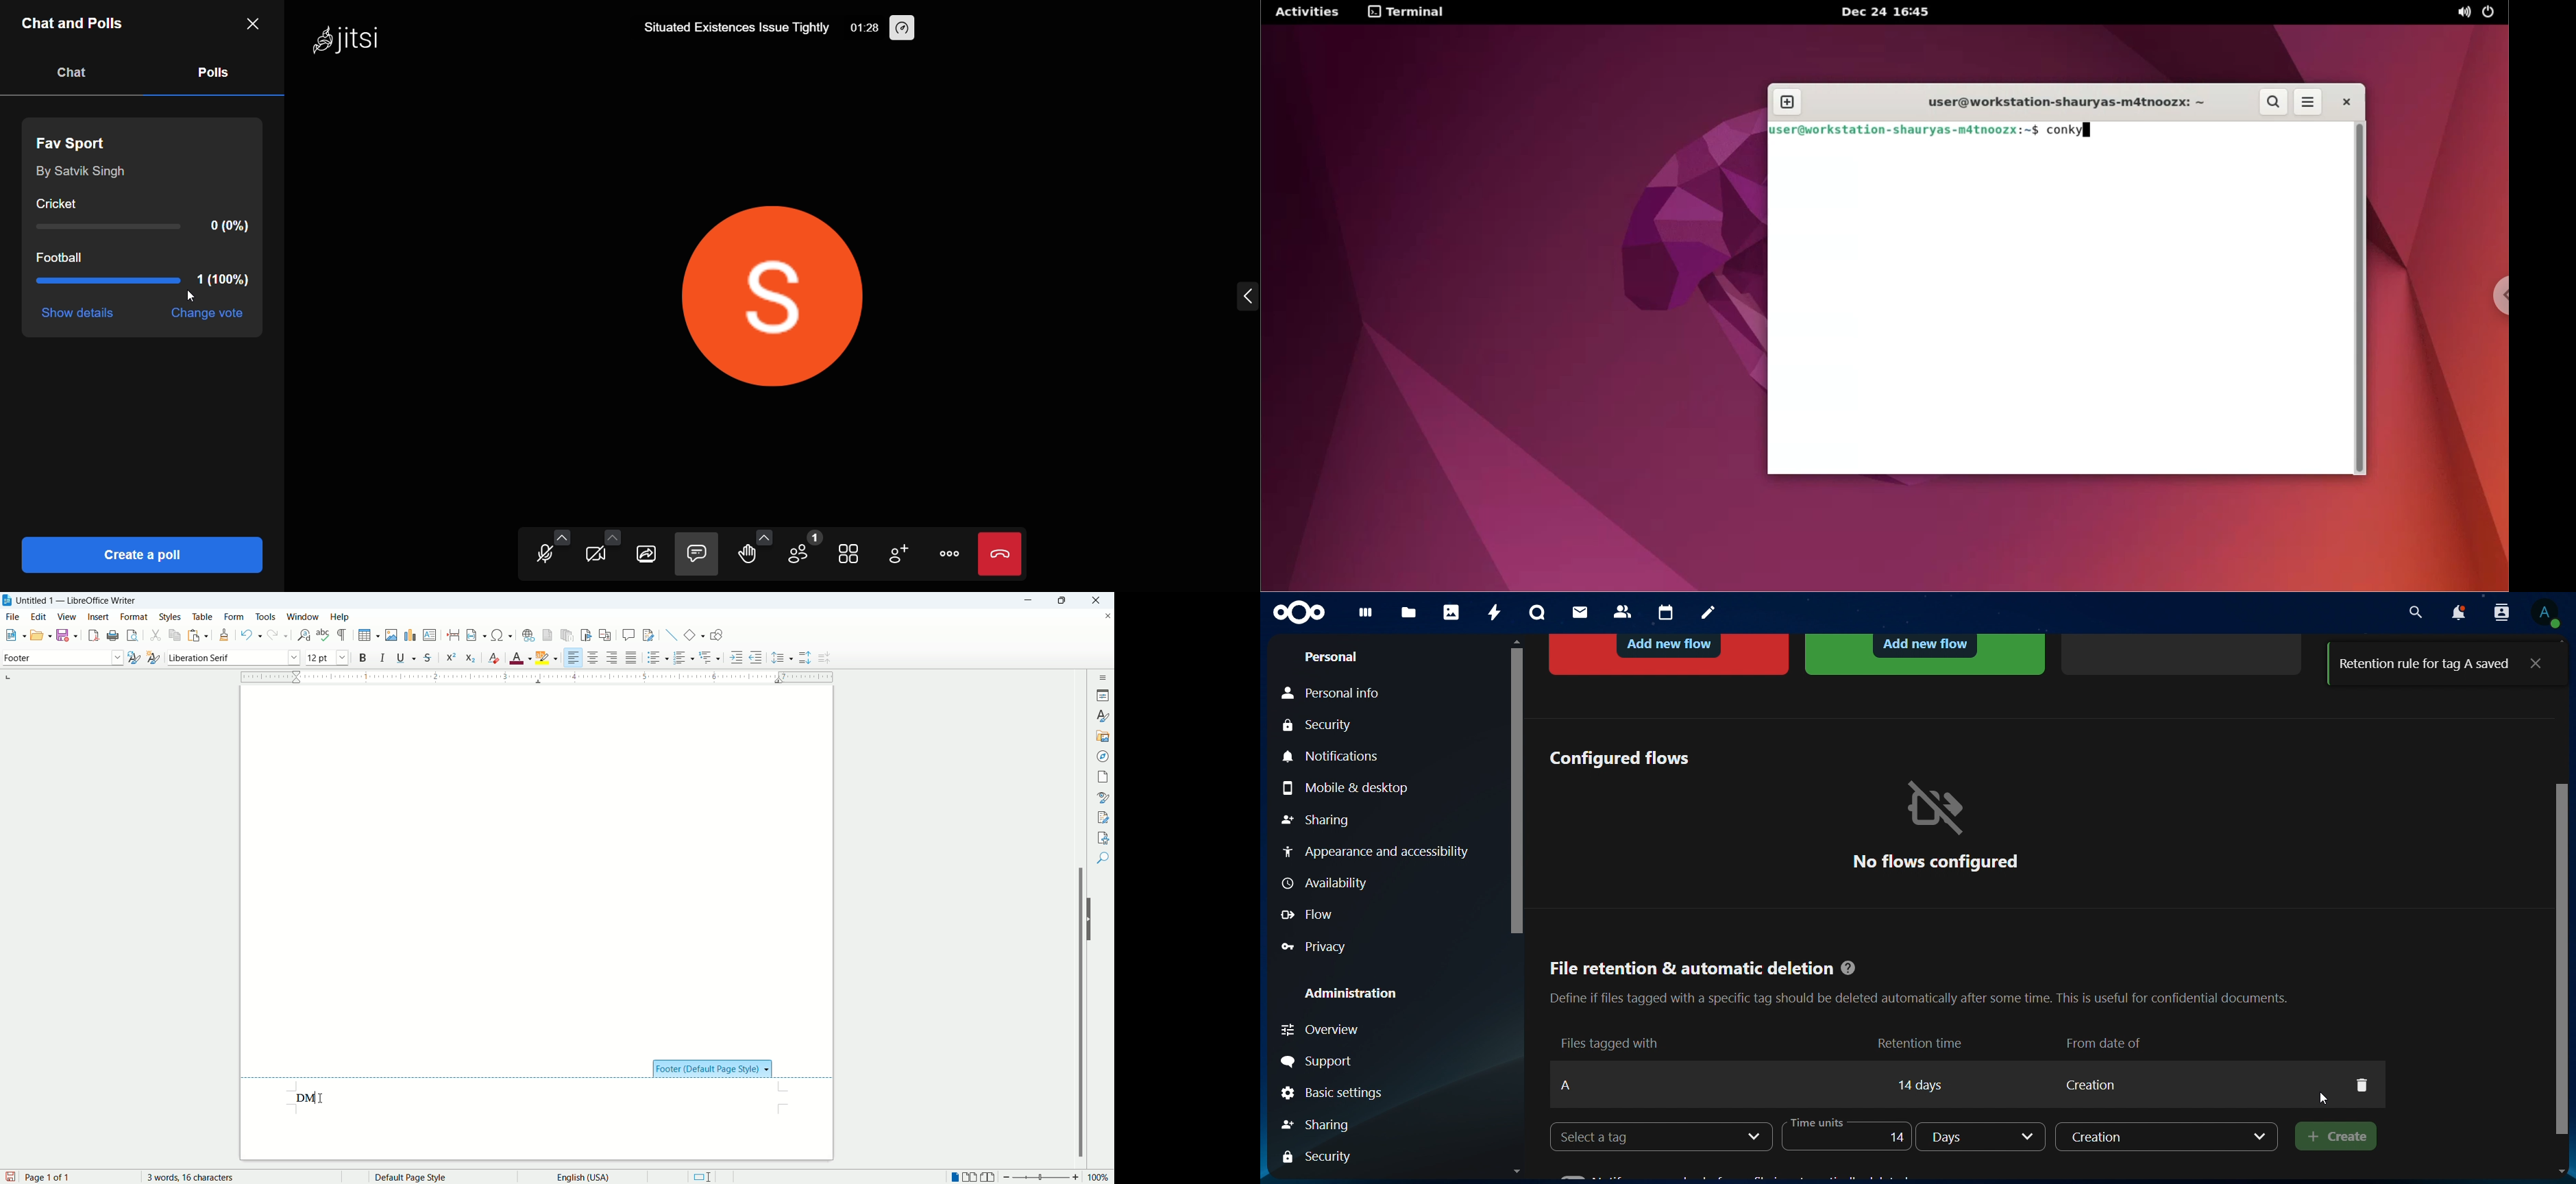 The width and height of the screenshot is (2576, 1204). I want to click on insert text, so click(429, 636).